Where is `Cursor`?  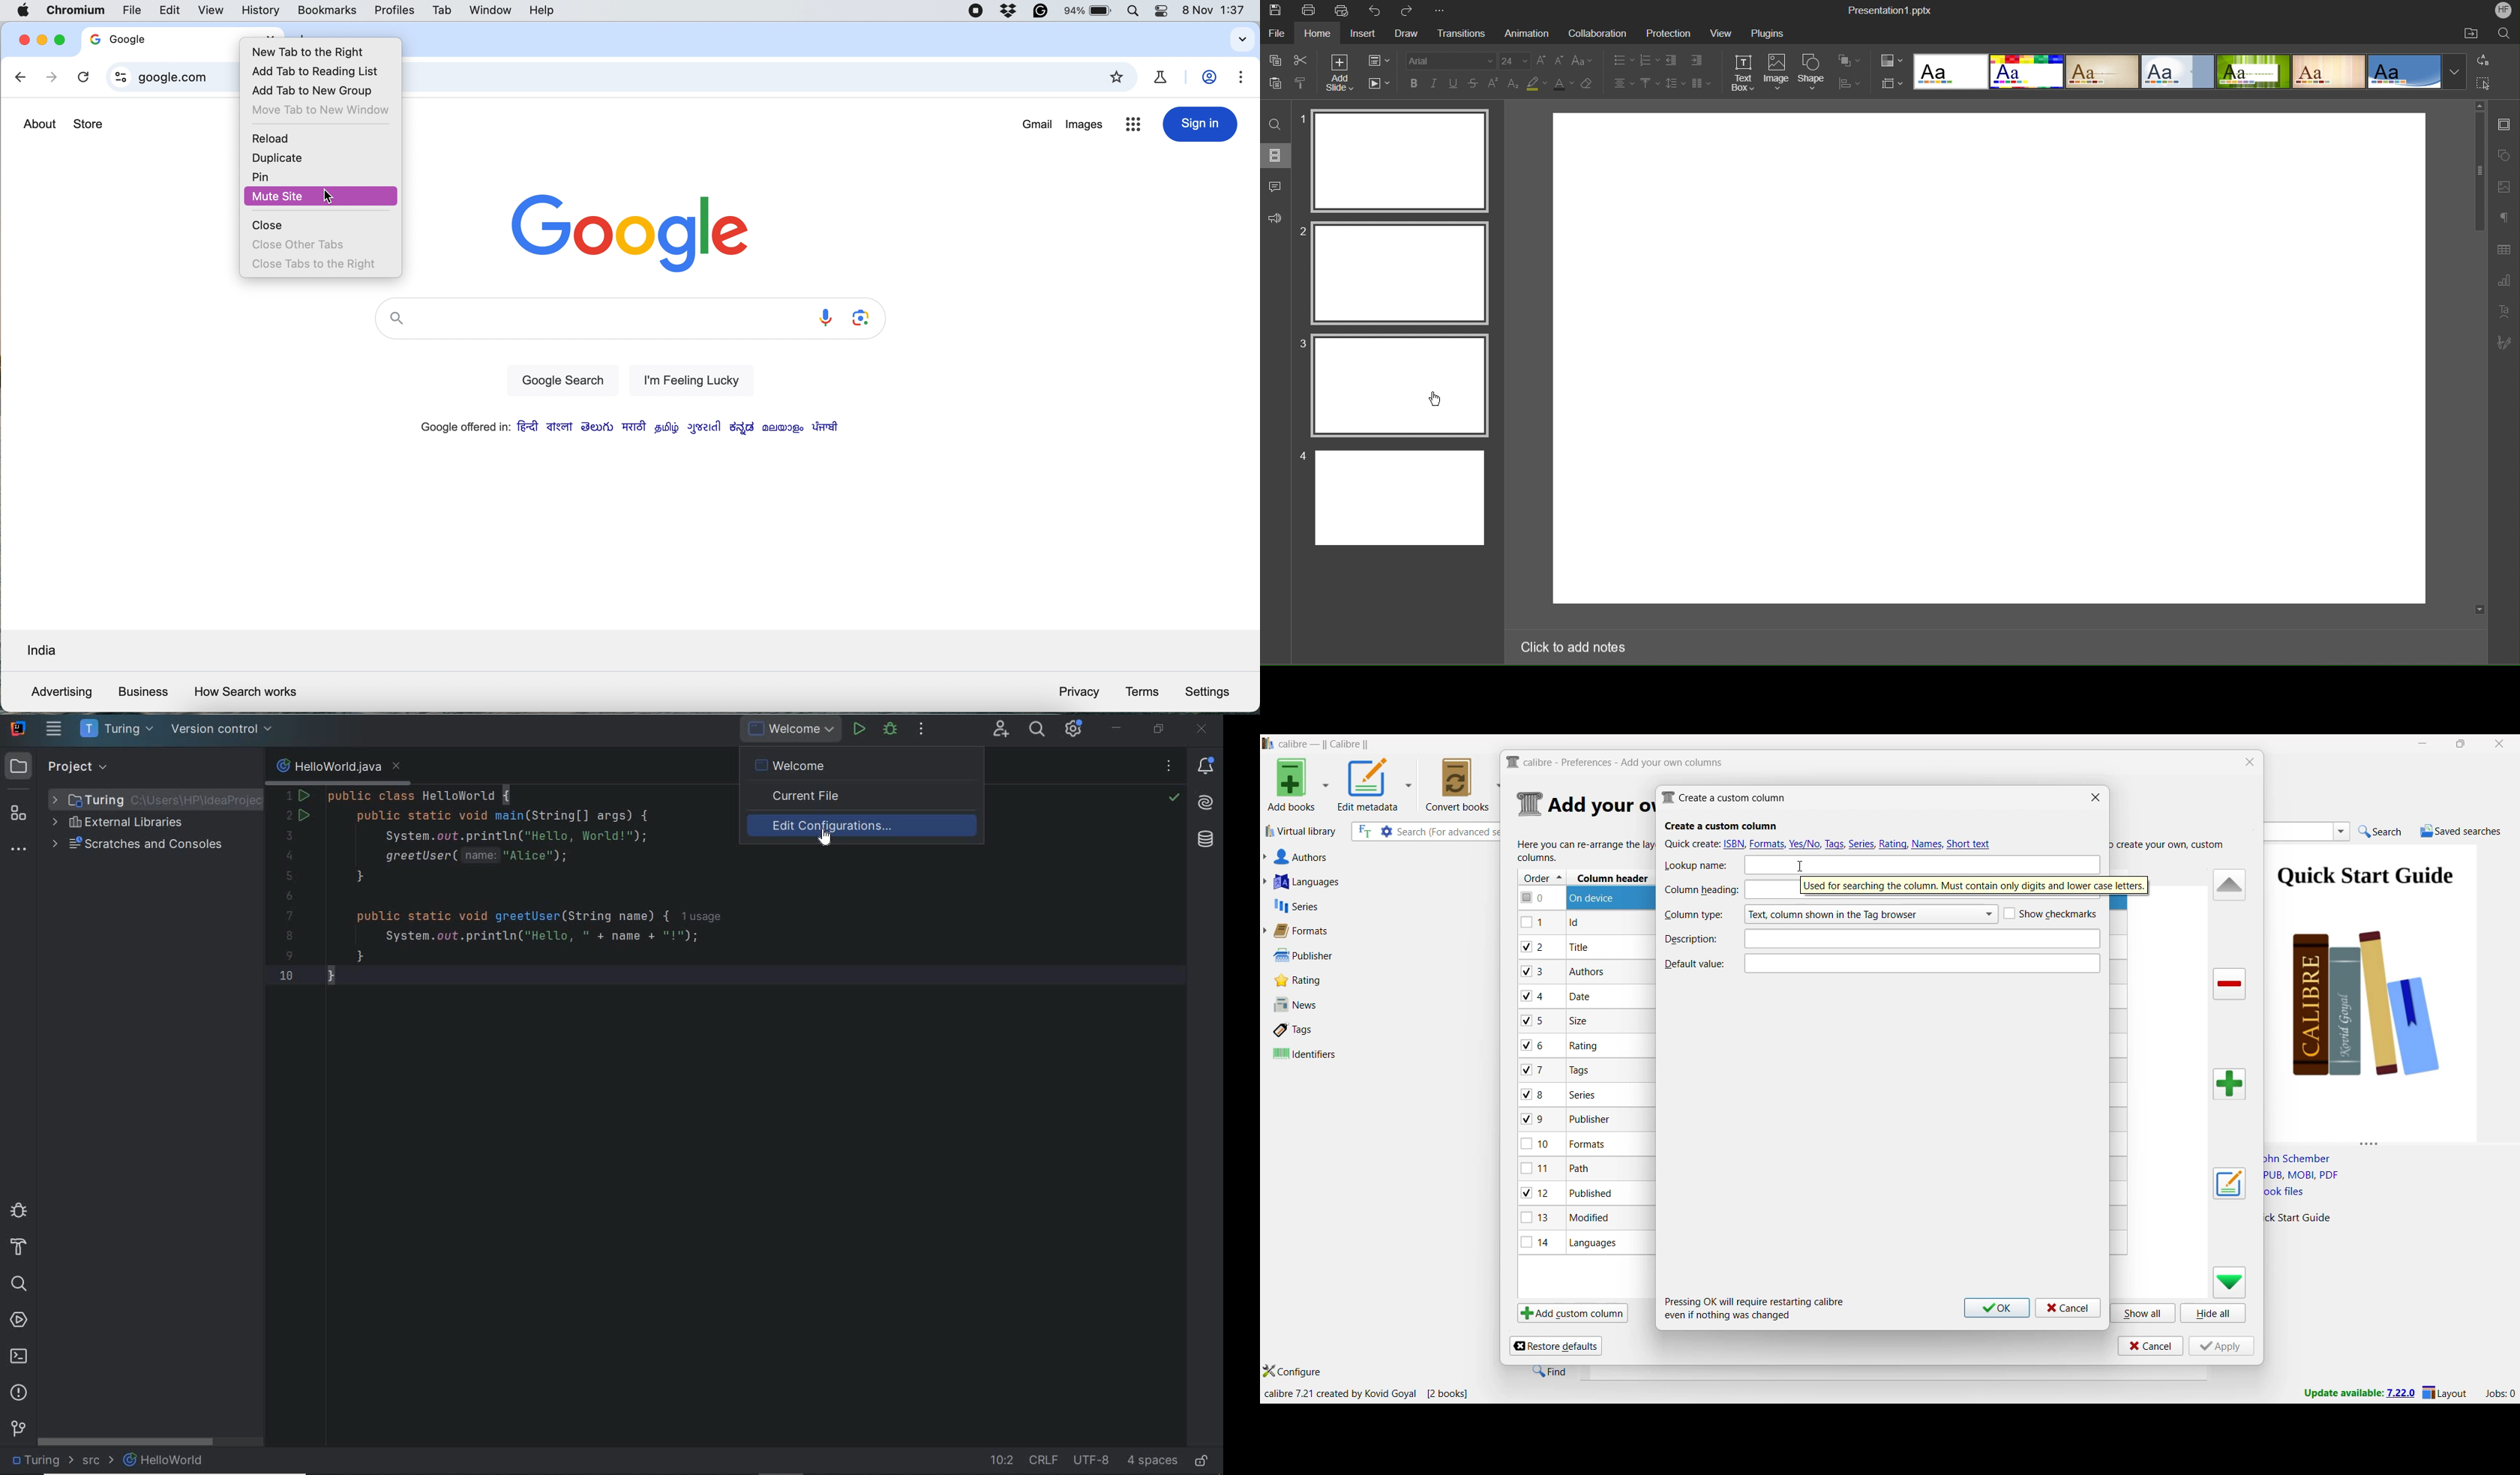
Cursor is located at coordinates (1437, 400).